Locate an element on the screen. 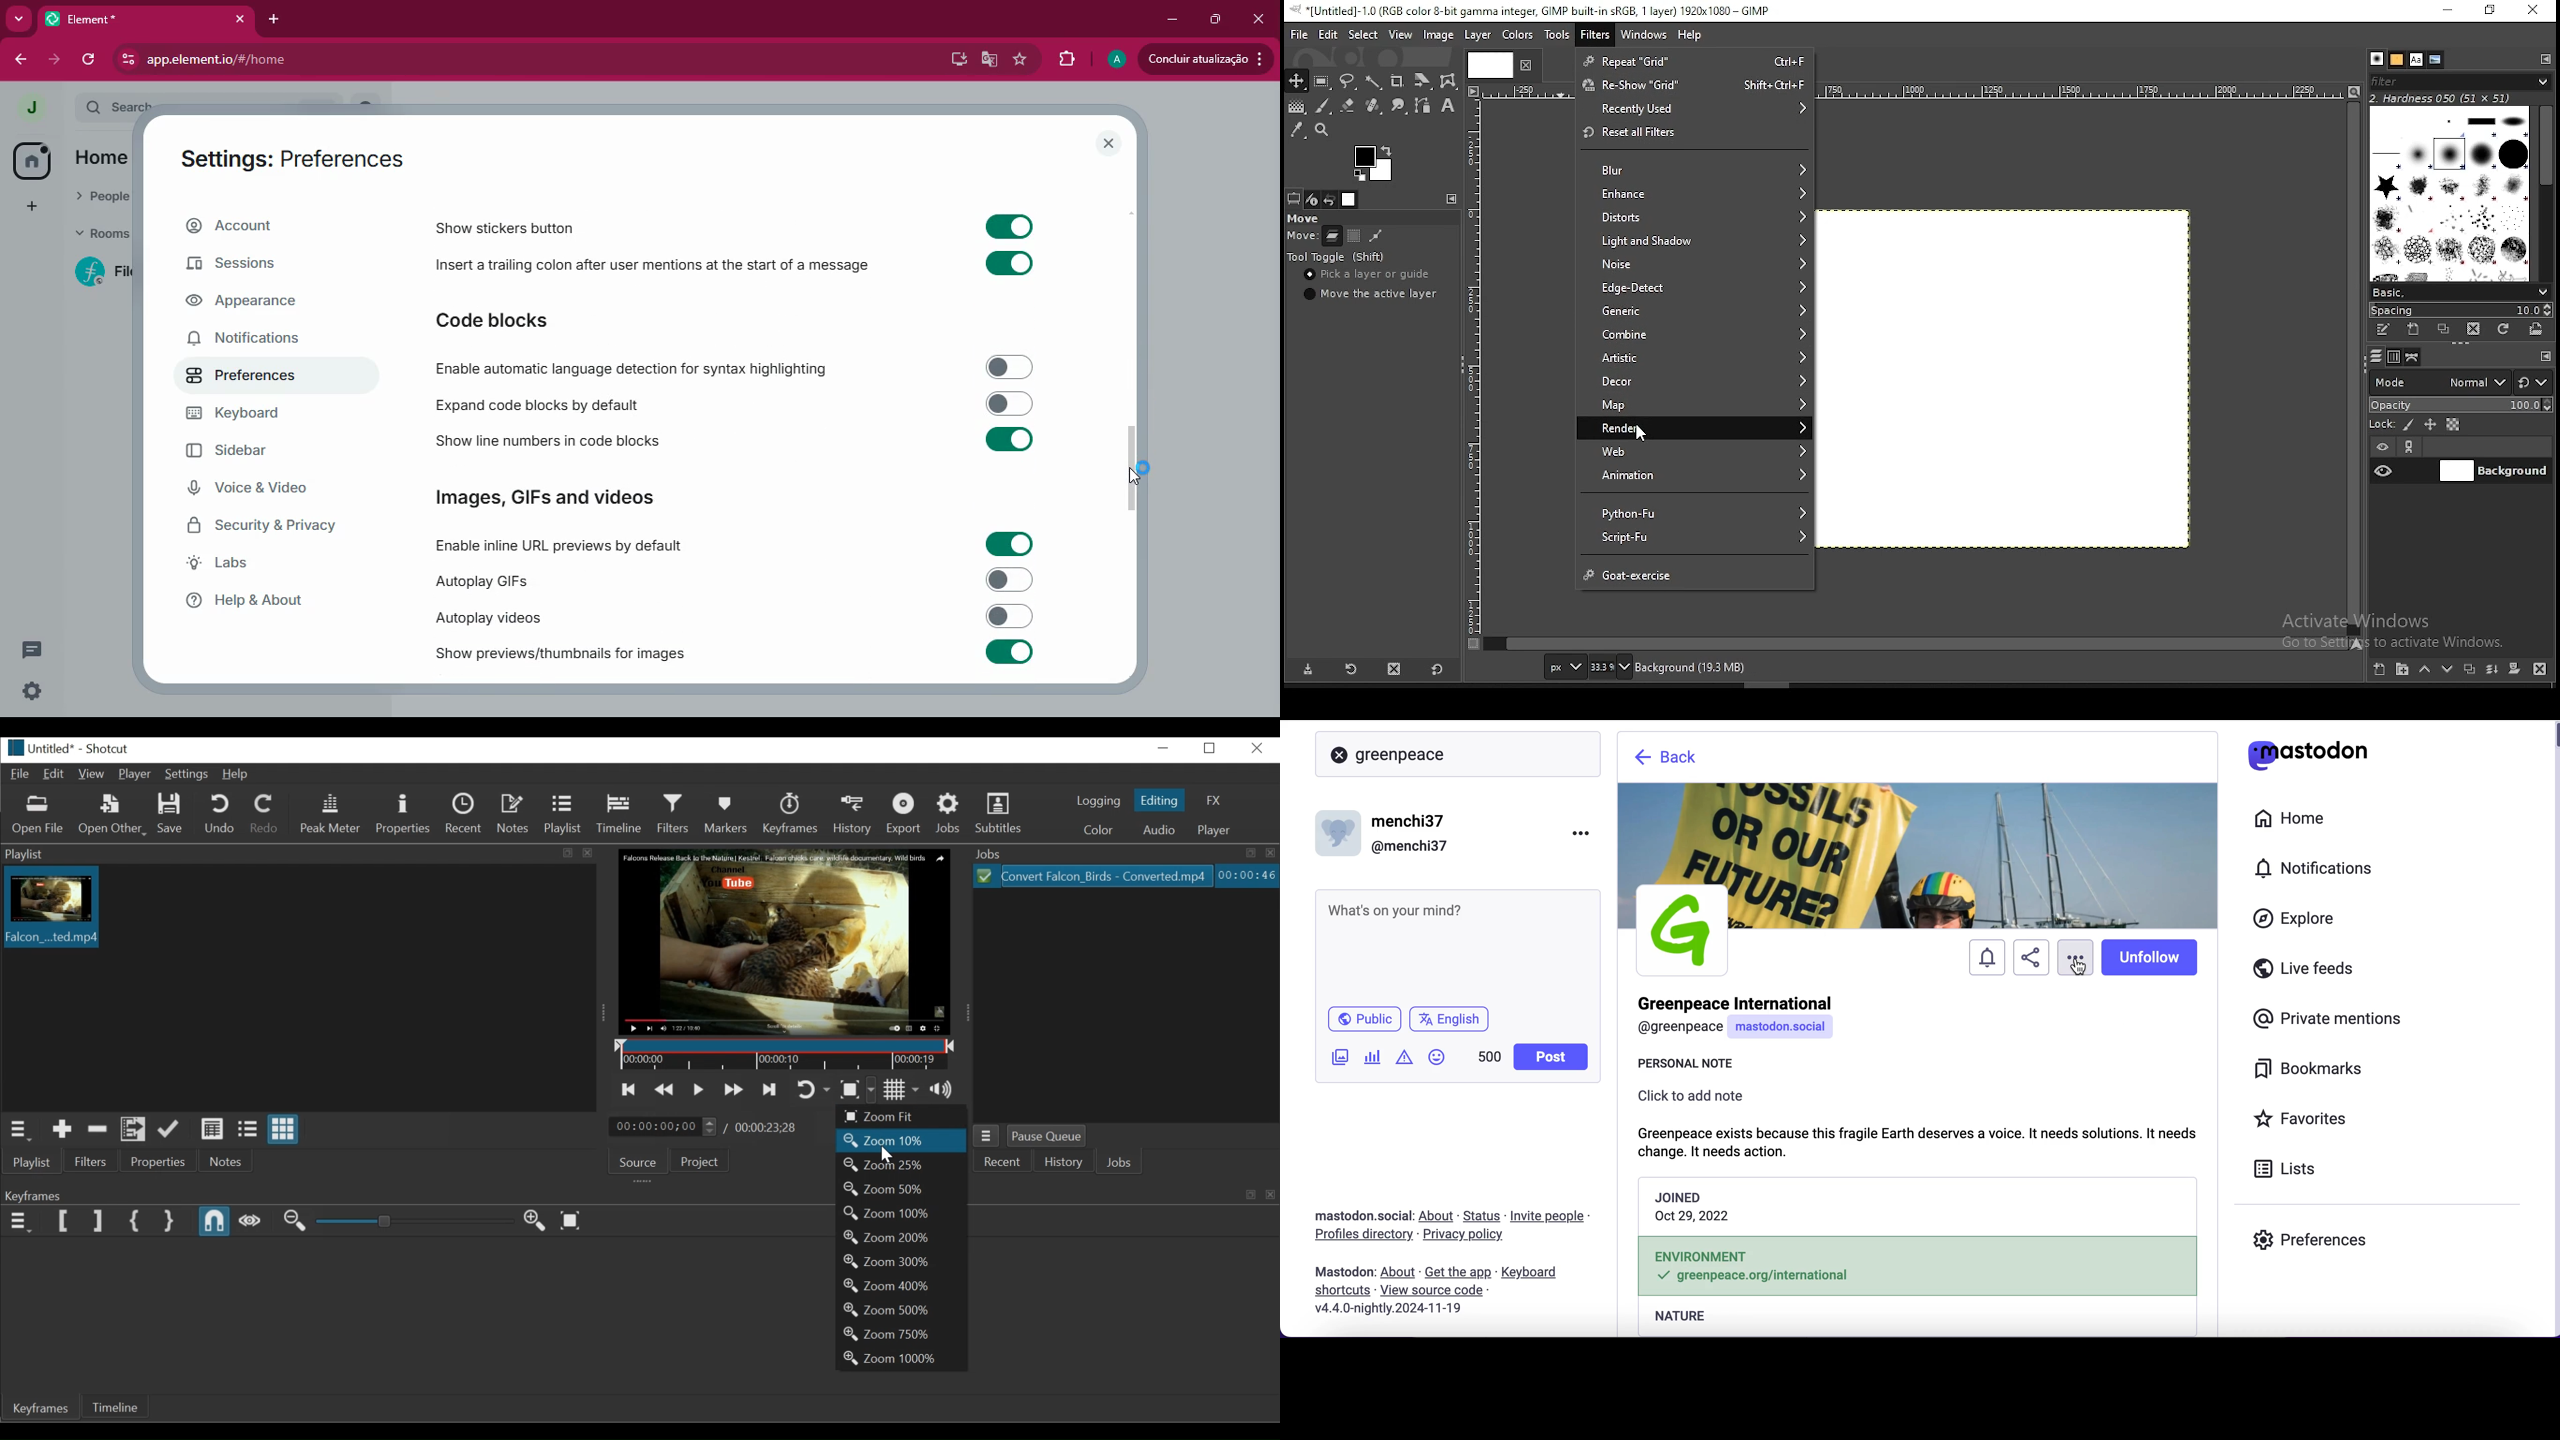 This screenshot has width=2576, height=1456. Jobs is located at coordinates (949, 814).